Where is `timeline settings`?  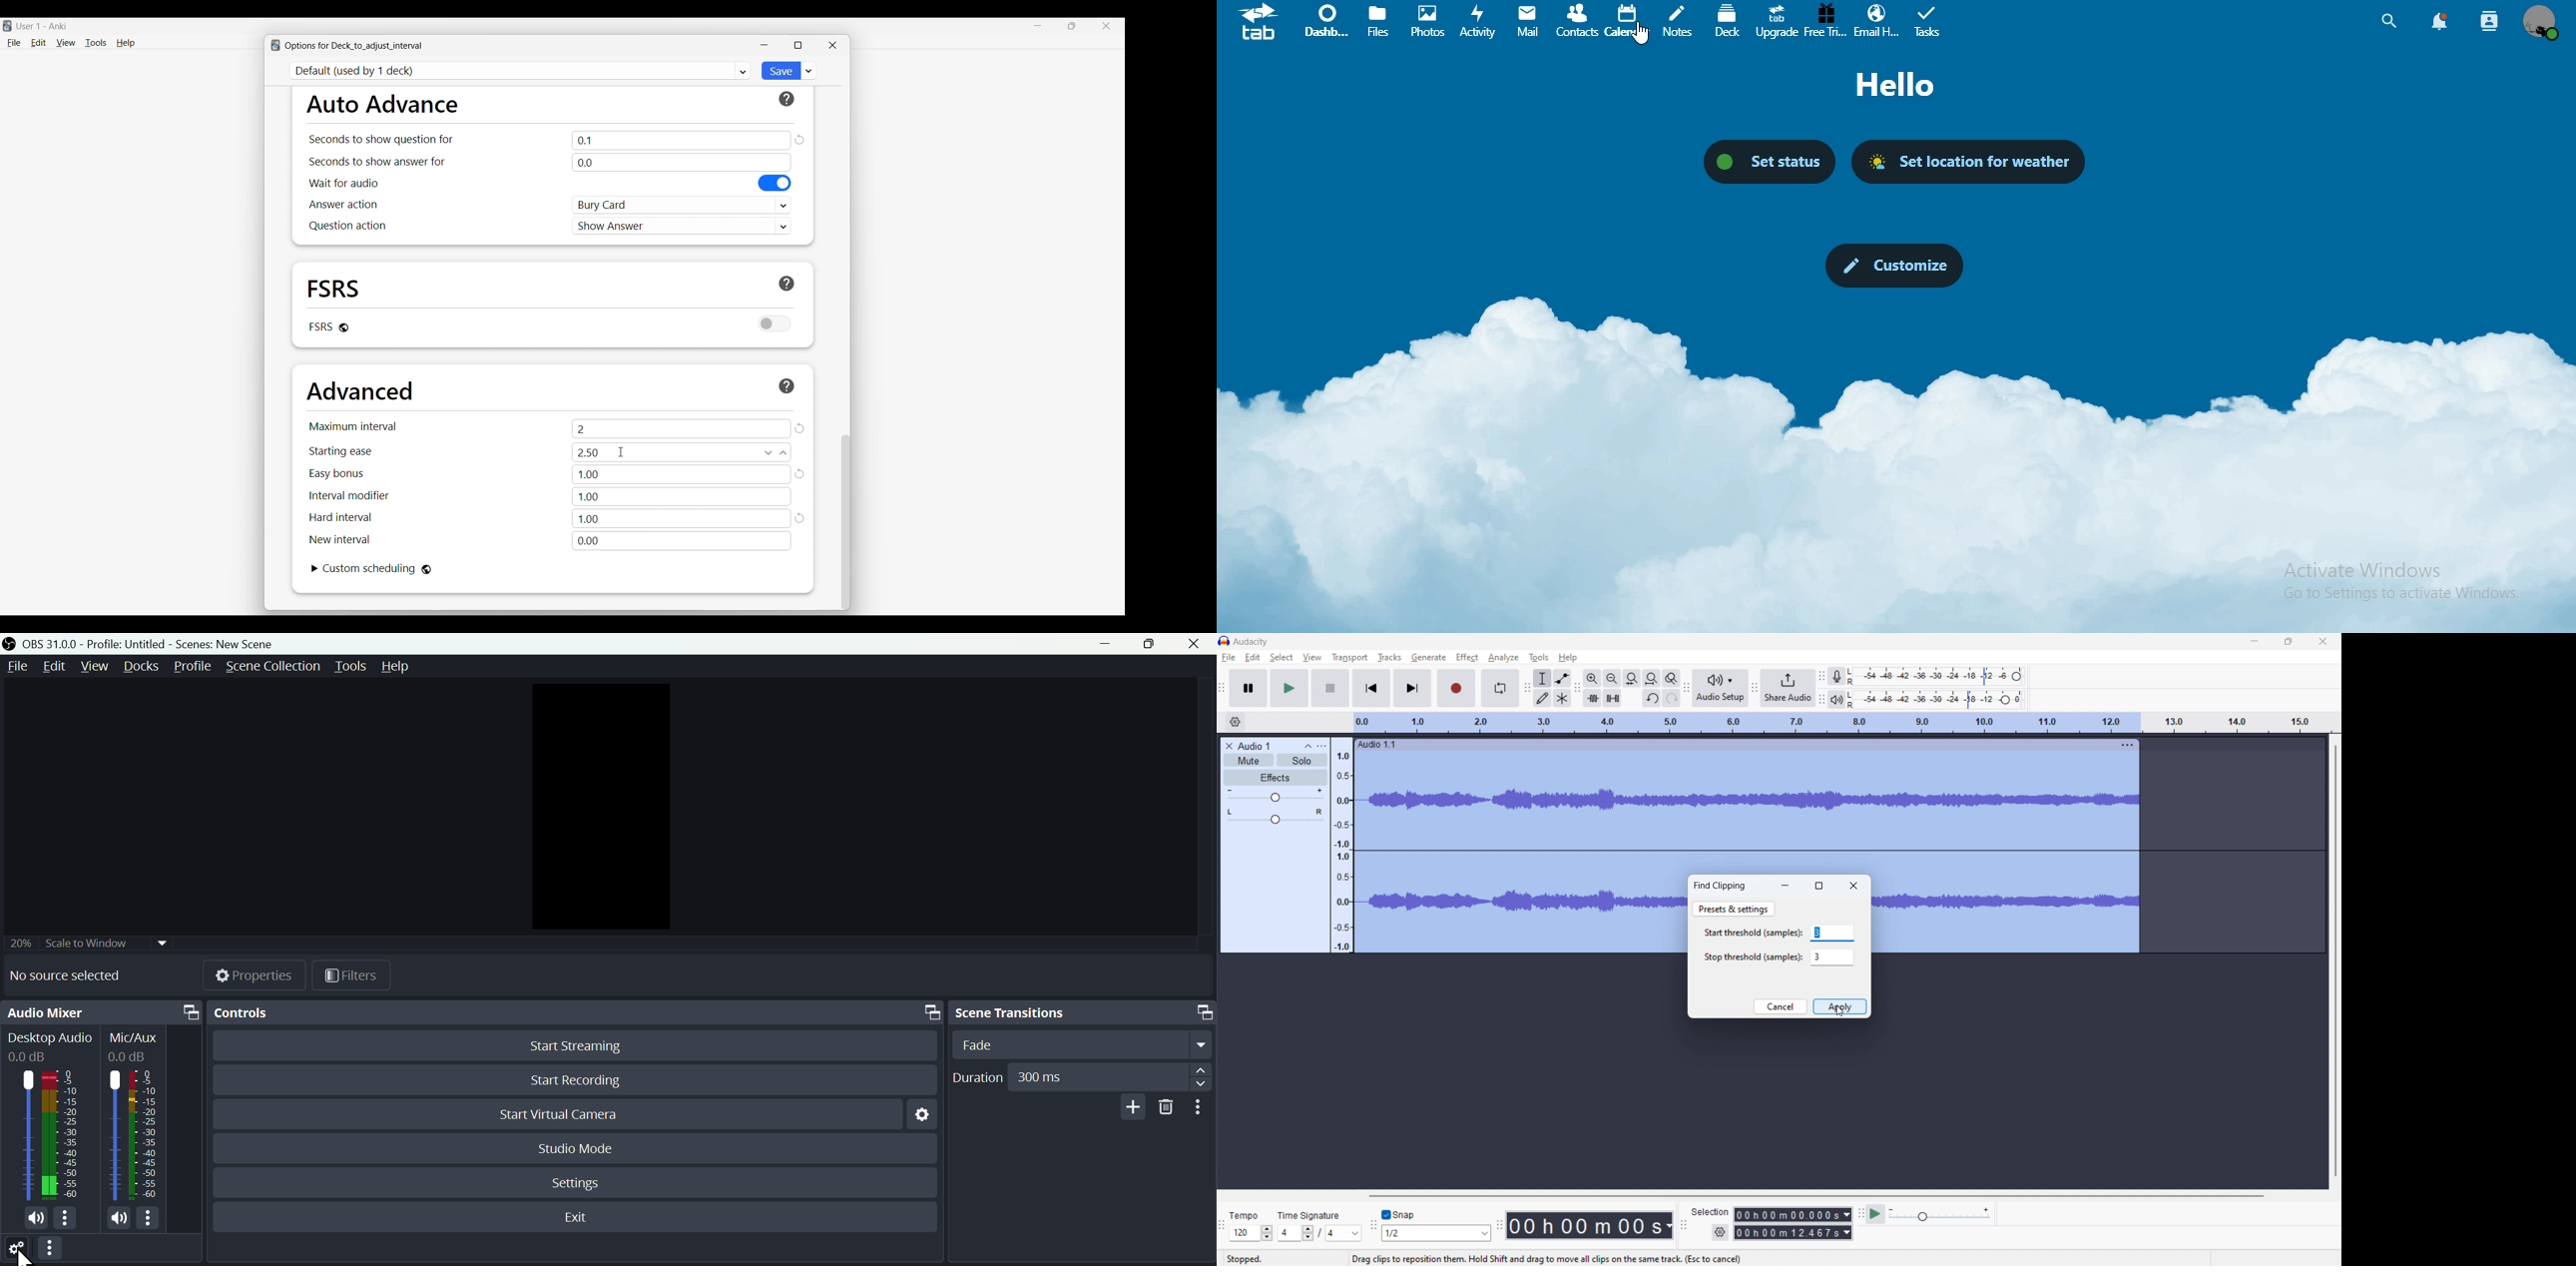
timeline settings is located at coordinates (1235, 722).